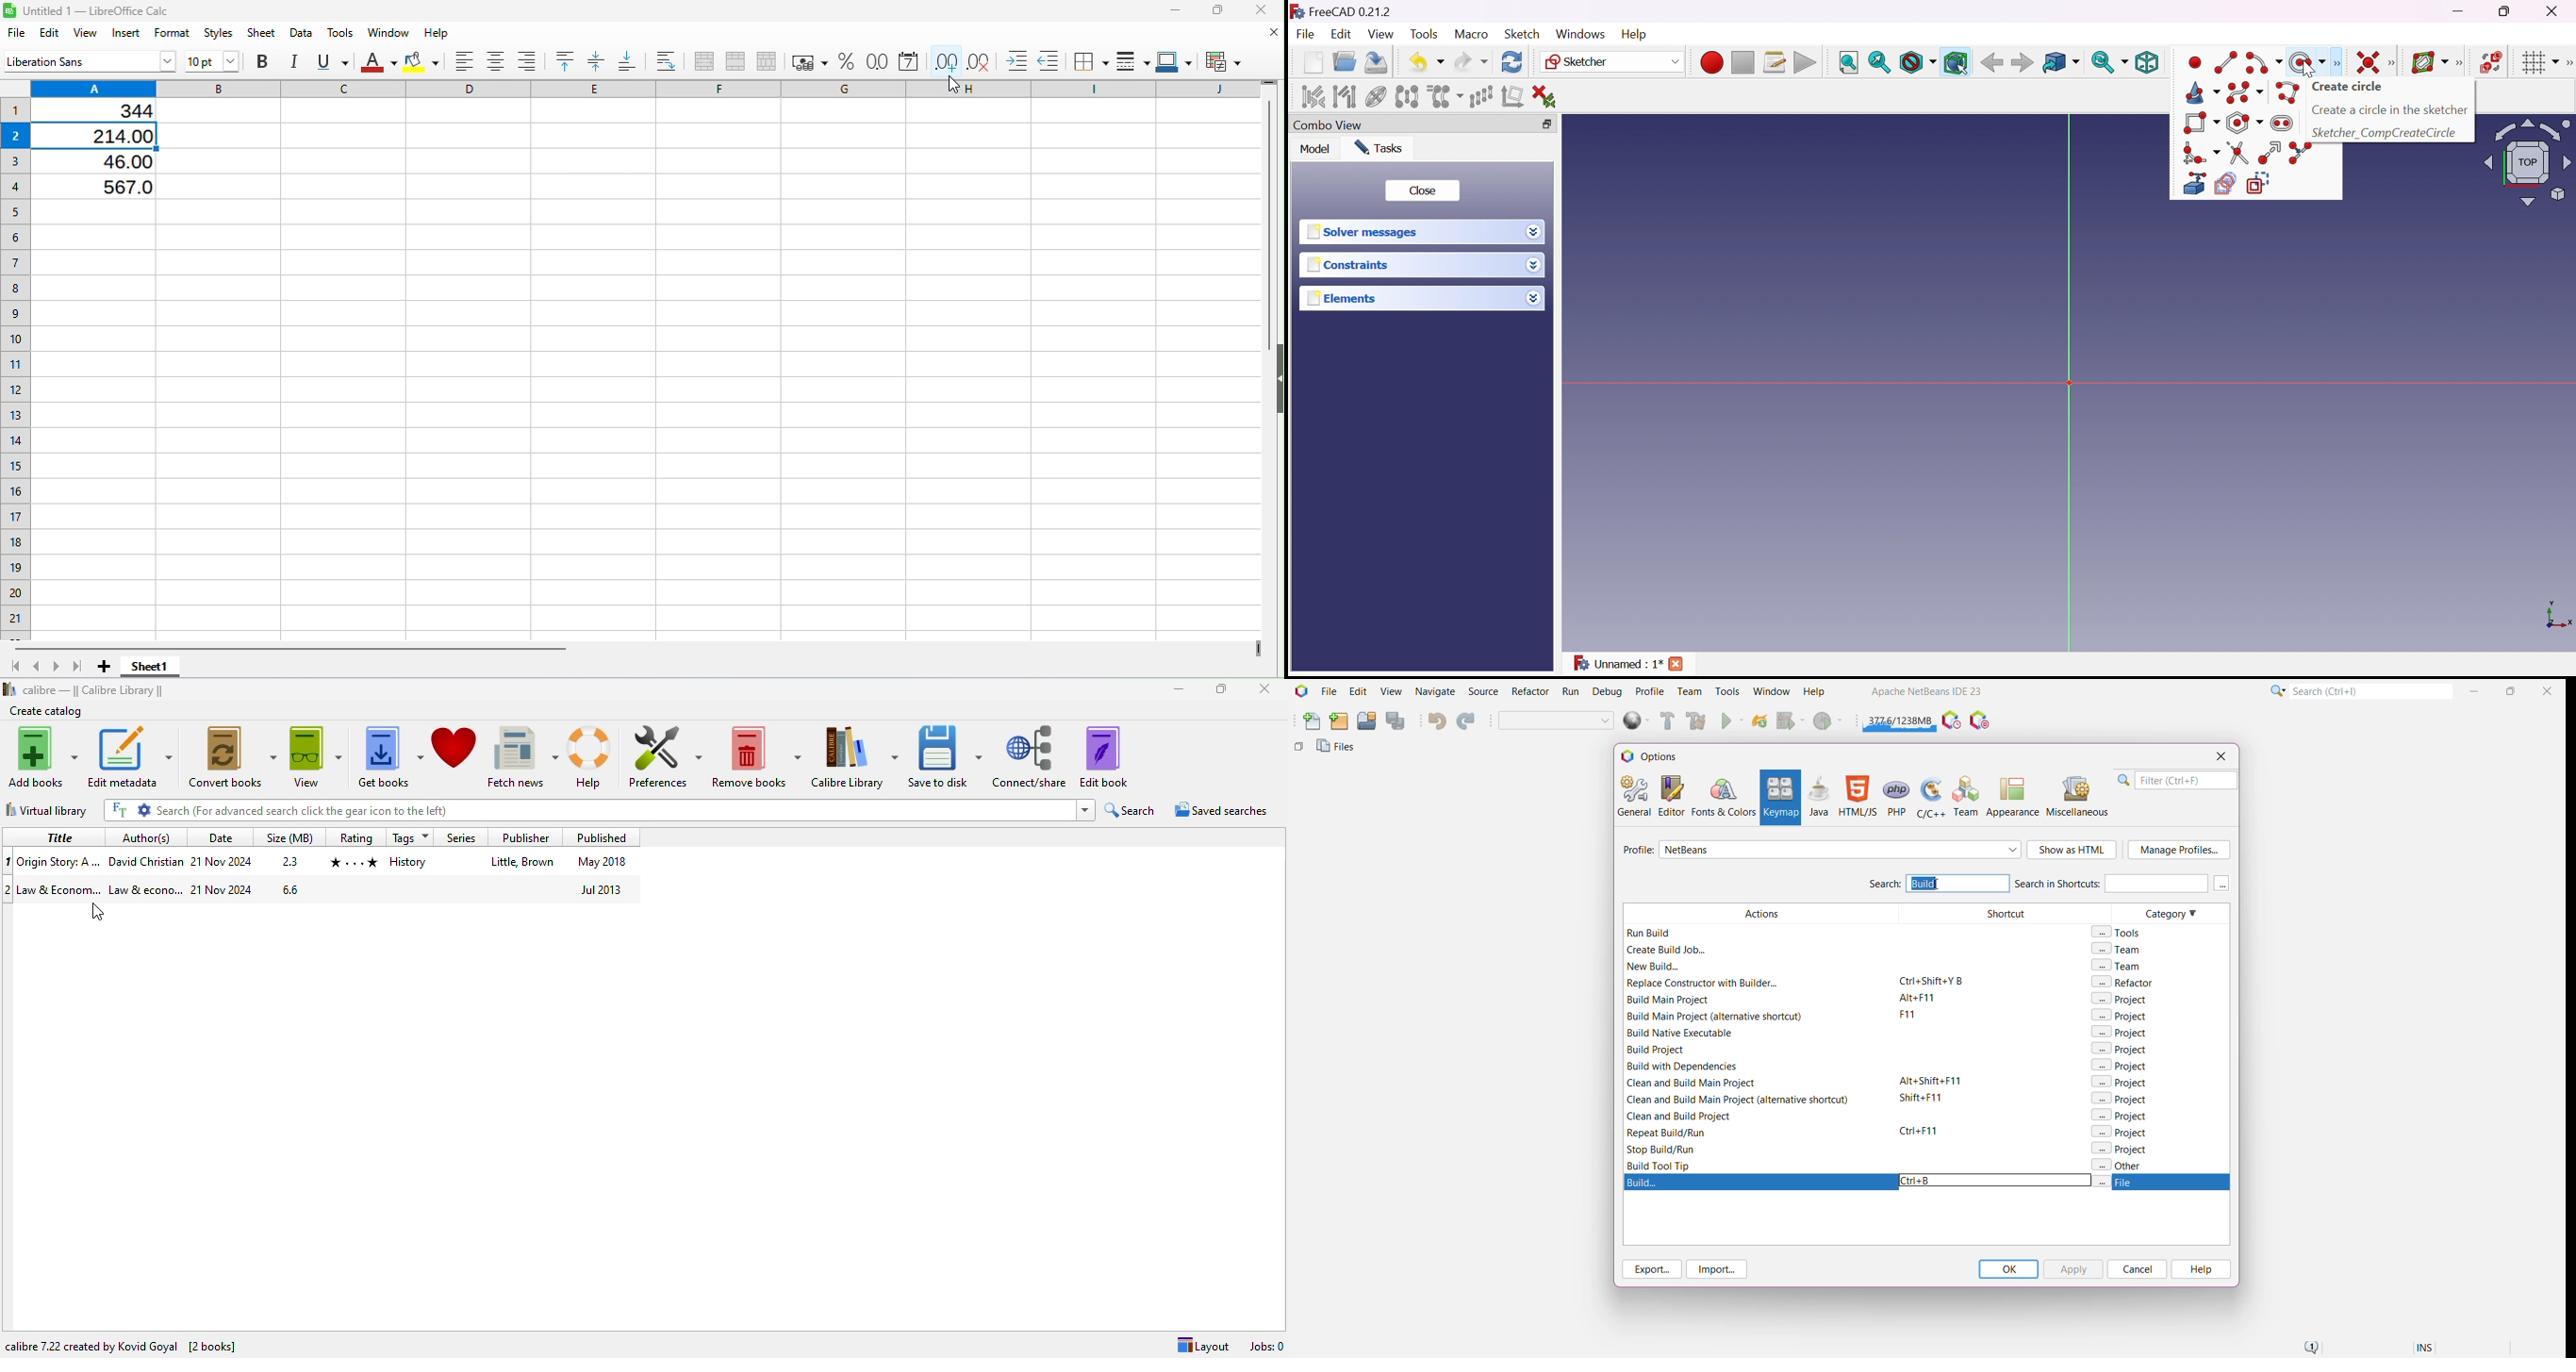  I want to click on Bounding box, so click(1956, 63).